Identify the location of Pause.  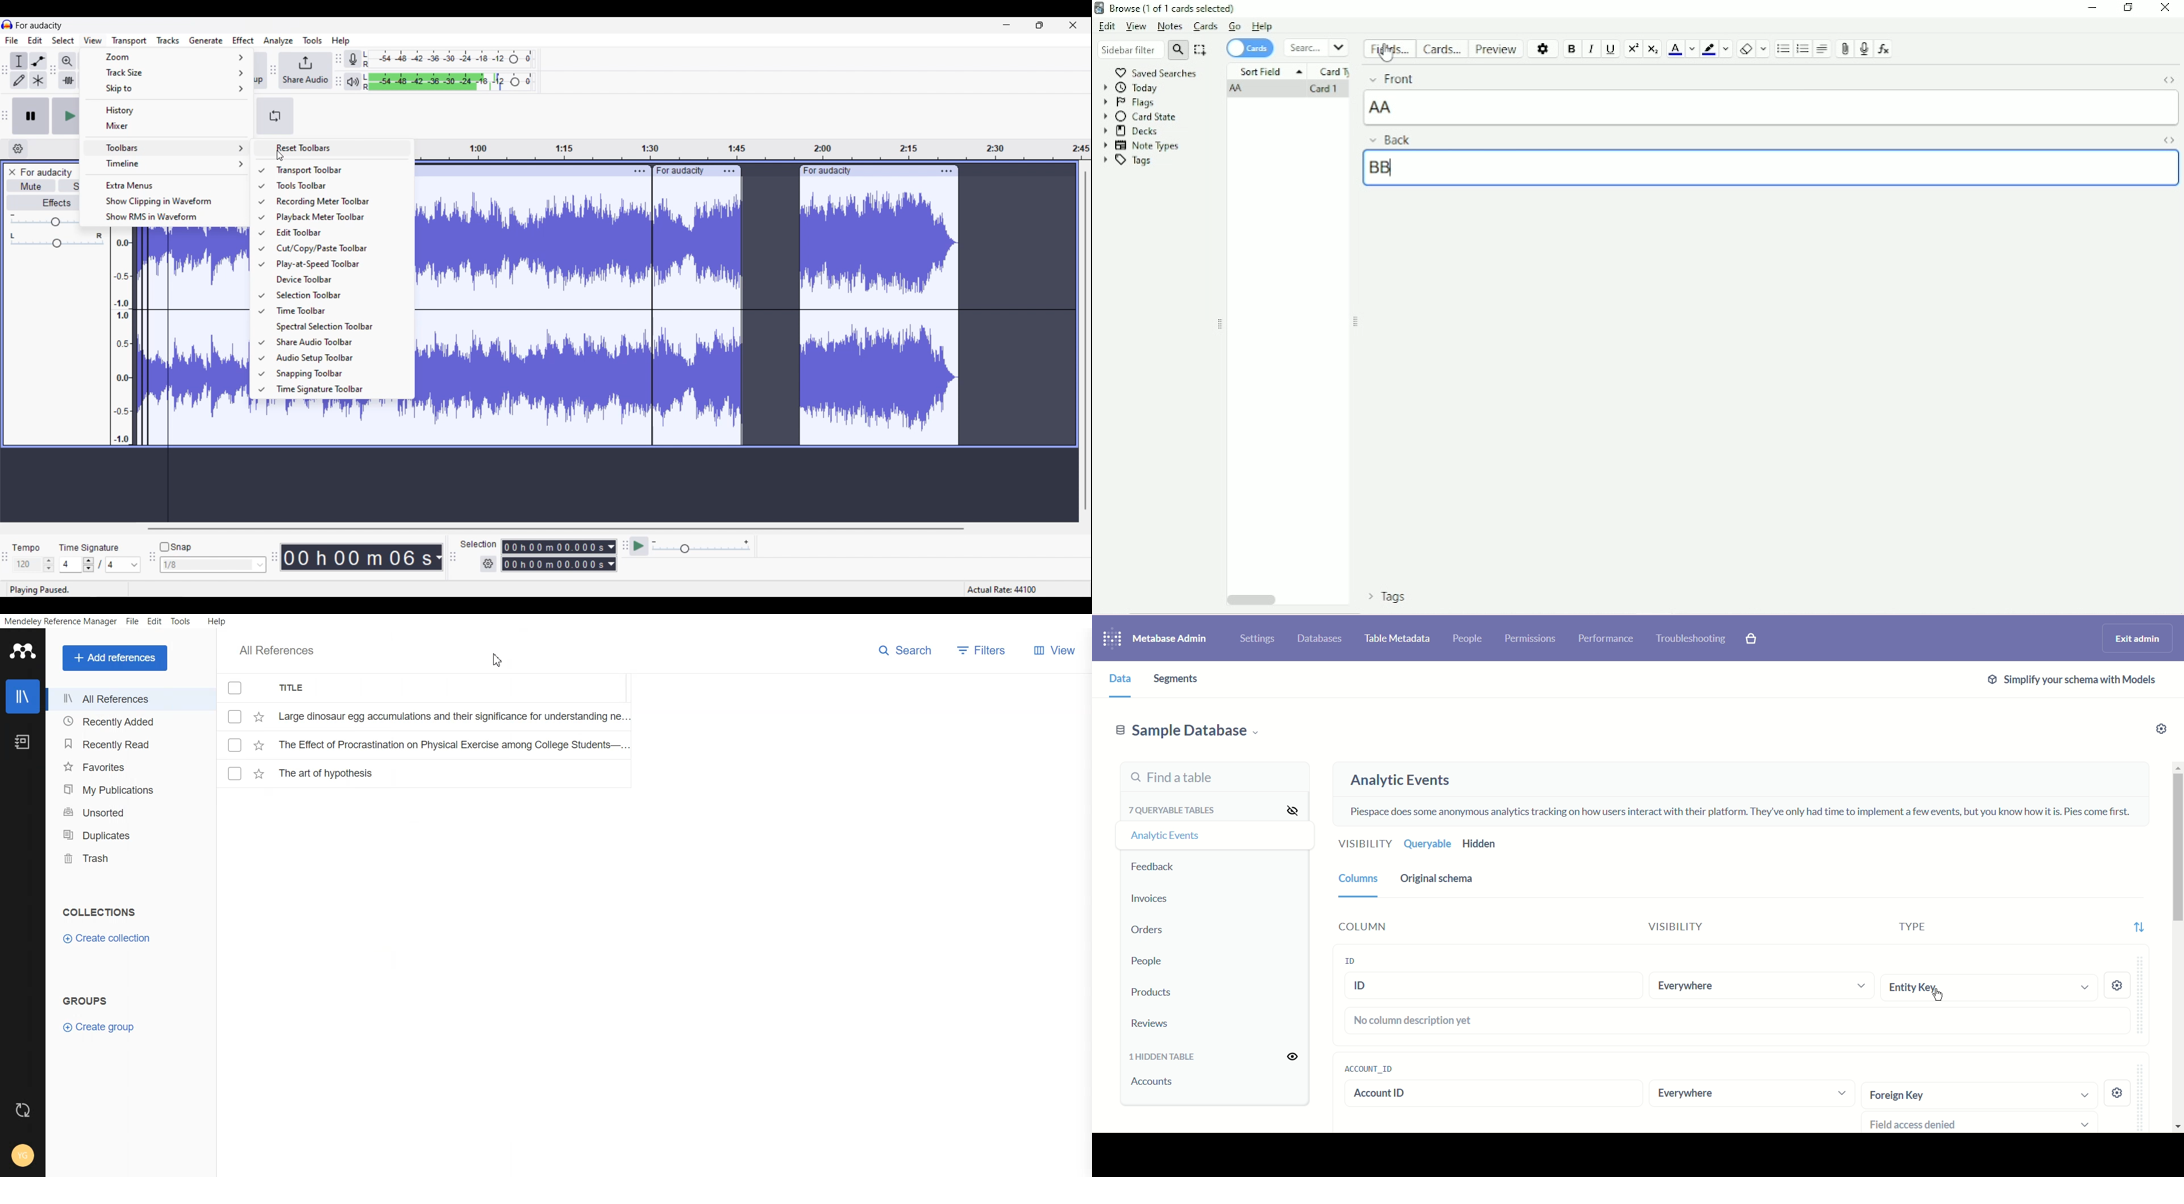
(31, 116).